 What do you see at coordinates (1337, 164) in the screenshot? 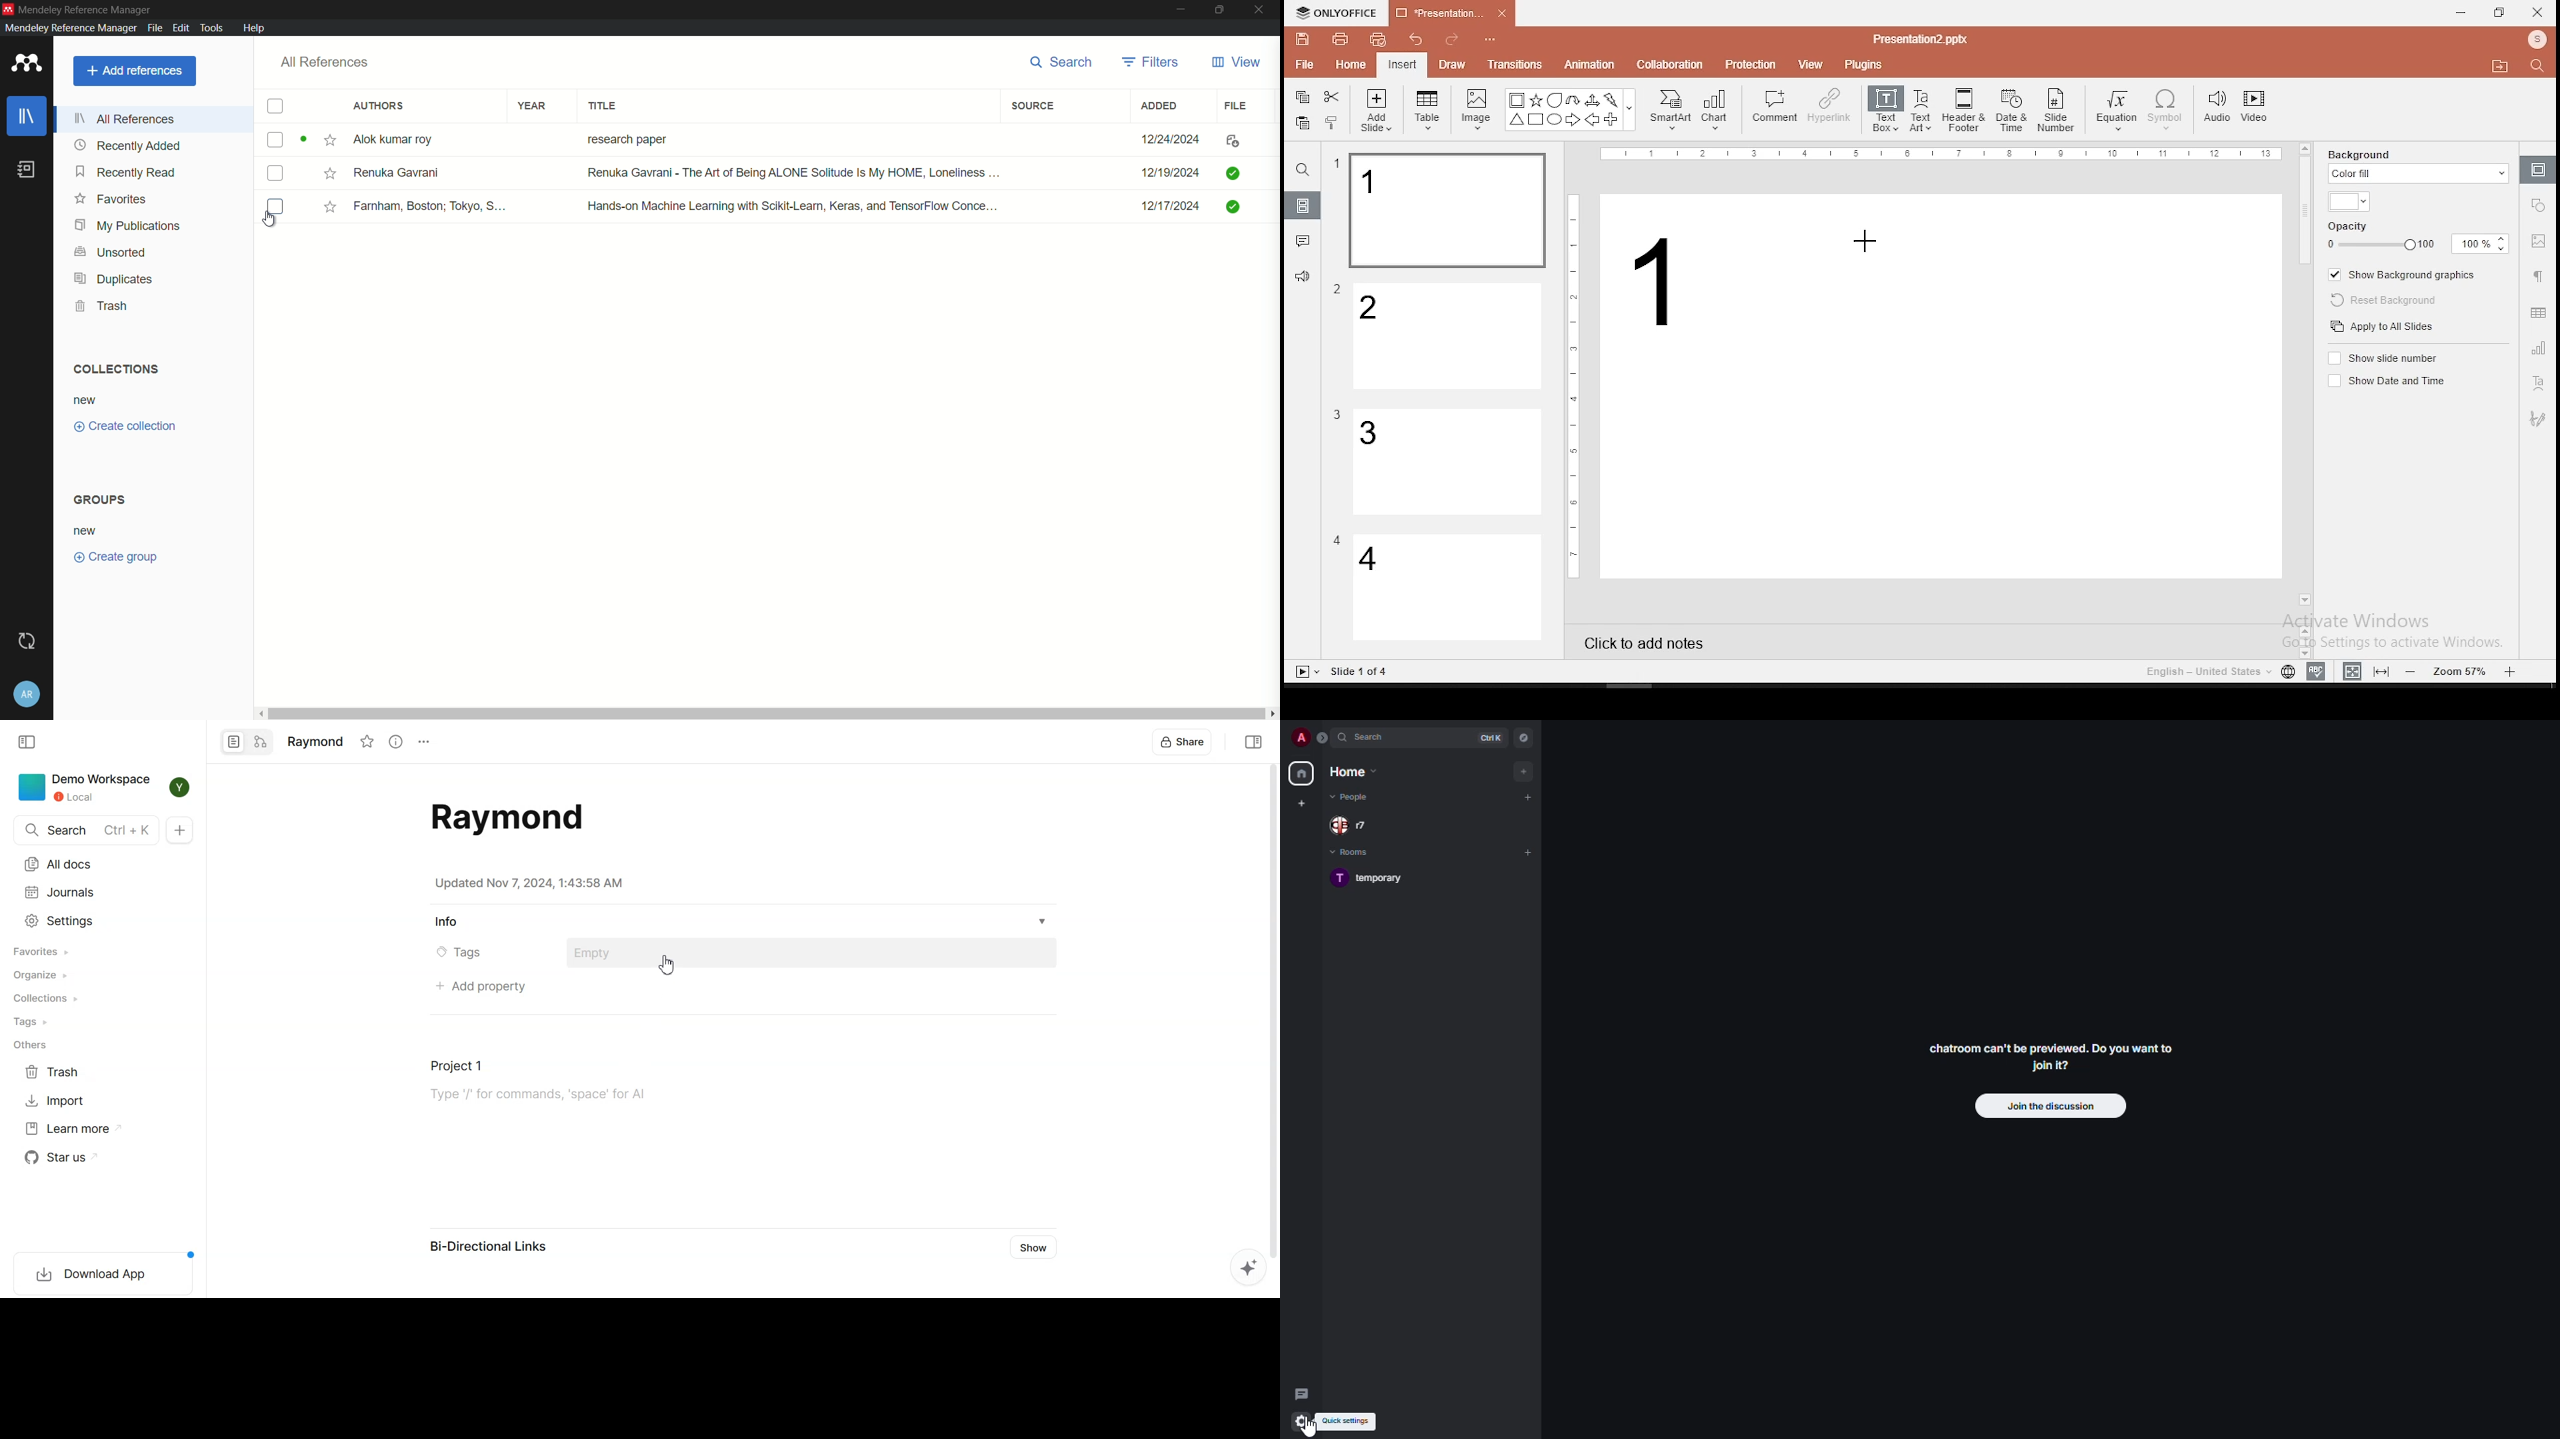
I see `` at bounding box center [1337, 164].